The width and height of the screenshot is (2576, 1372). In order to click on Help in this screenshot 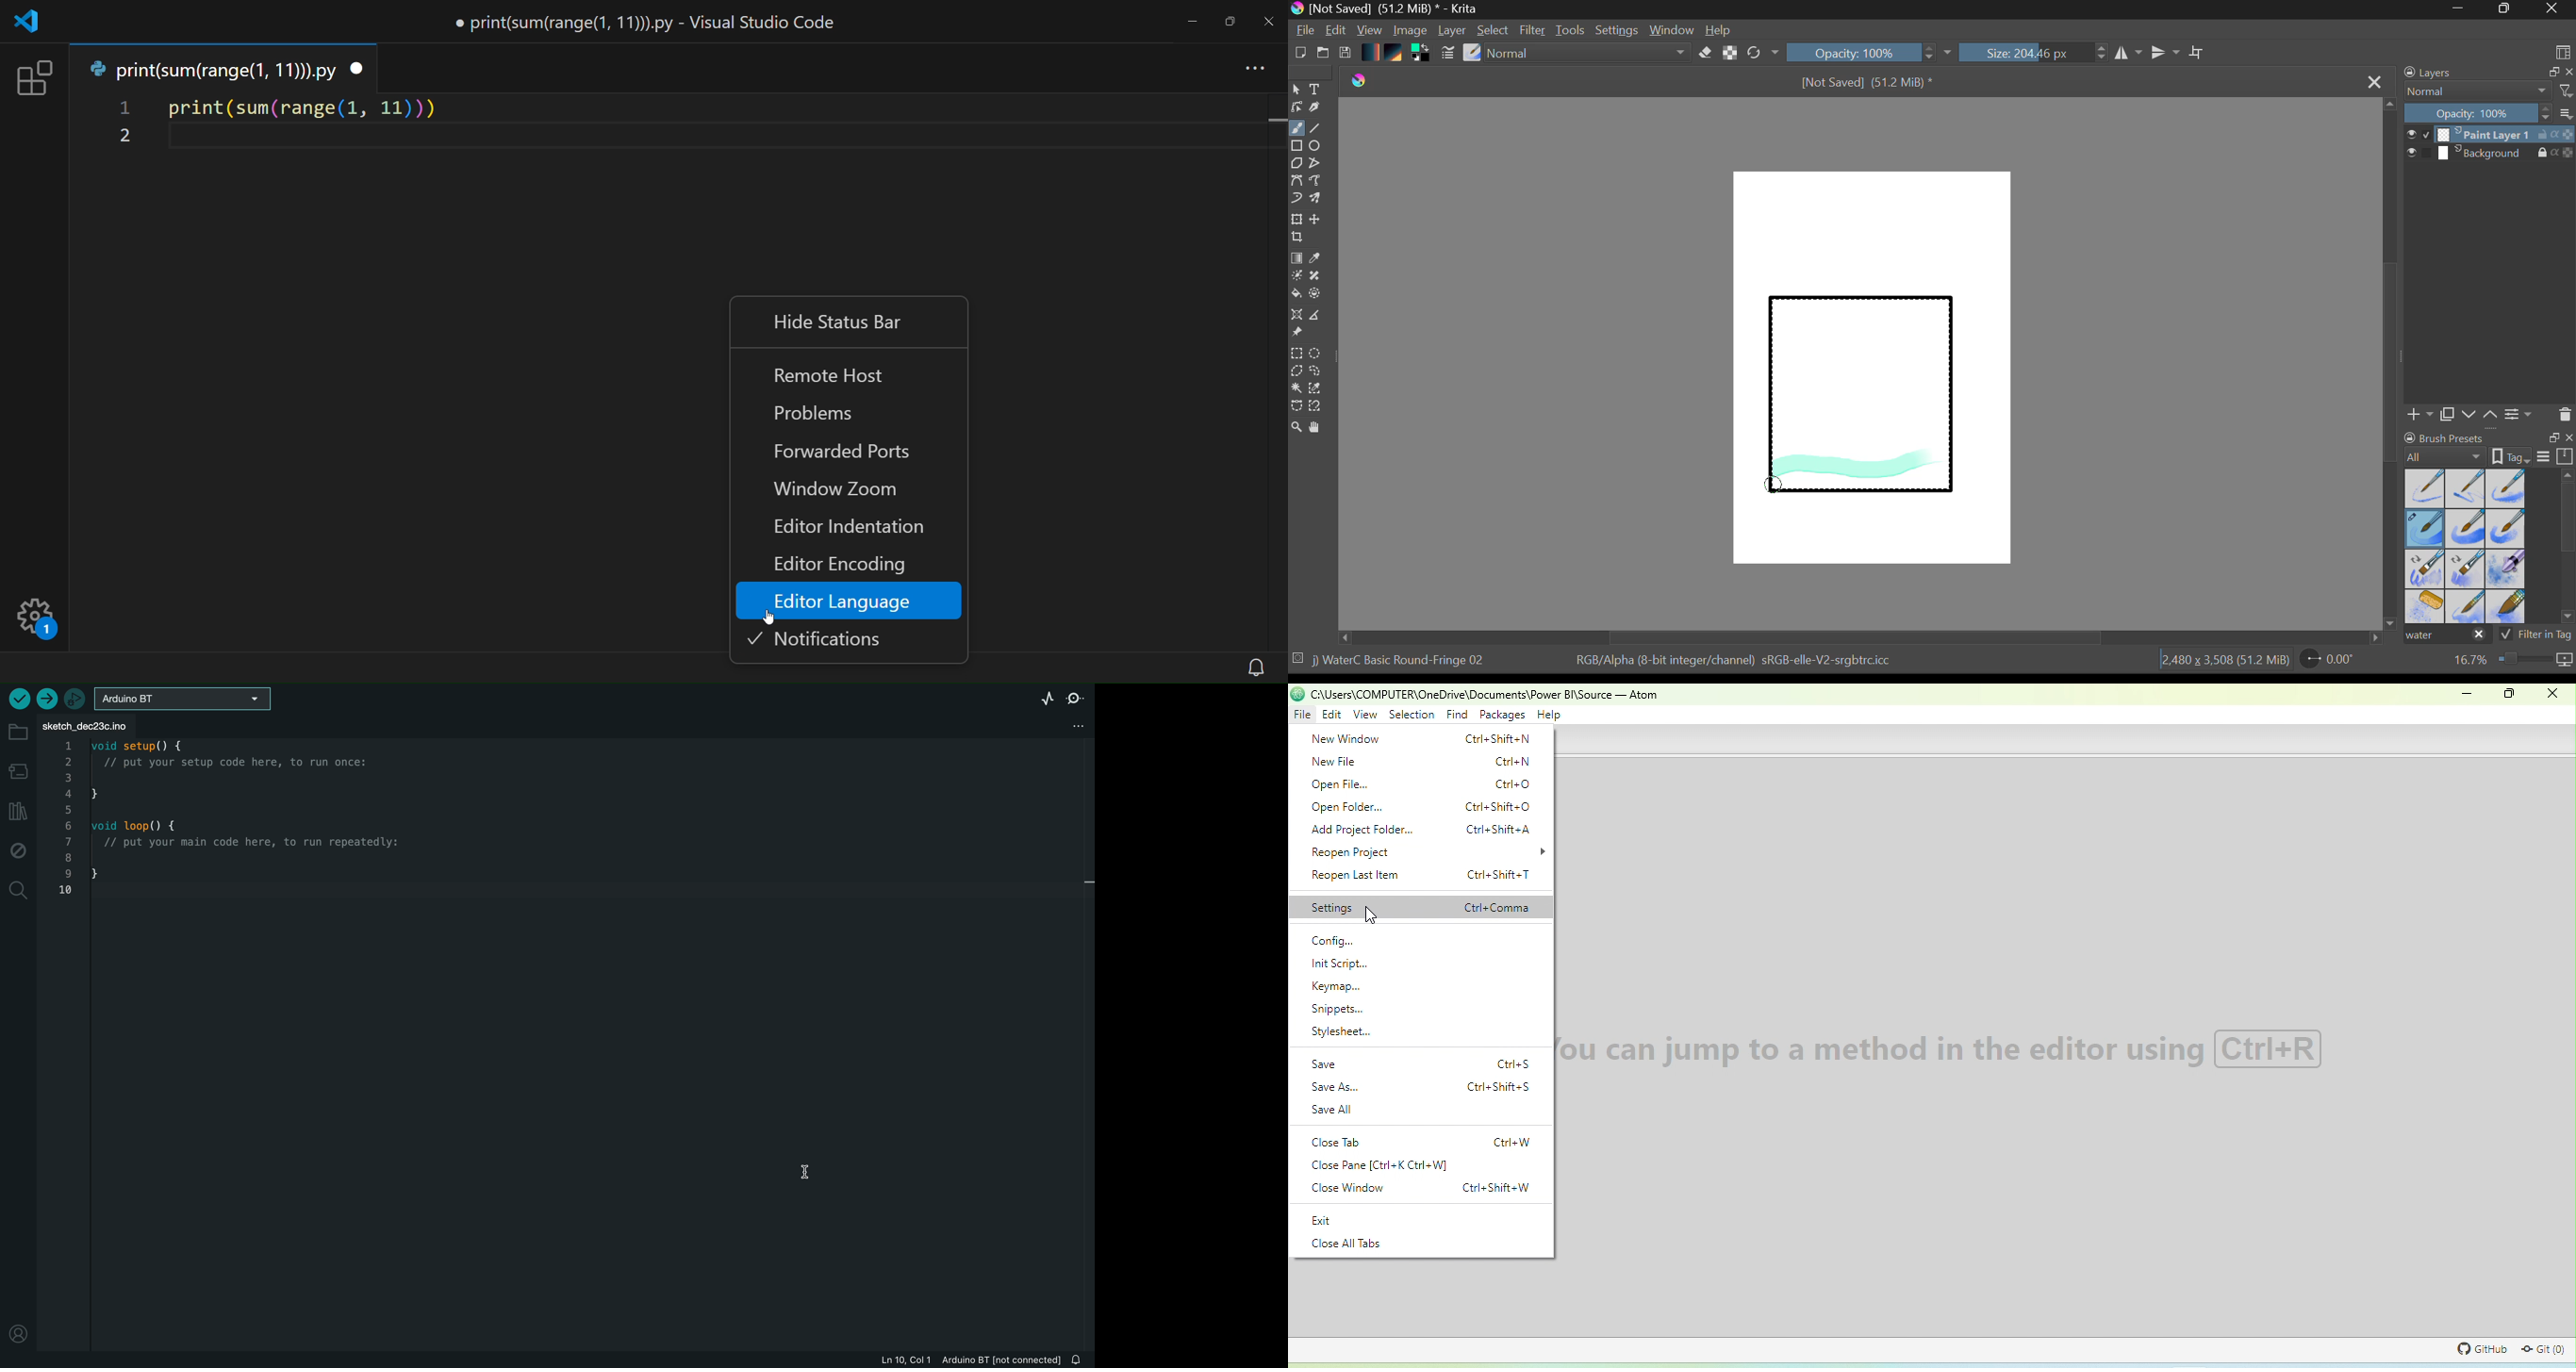, I will do `click(1719, 30)`.